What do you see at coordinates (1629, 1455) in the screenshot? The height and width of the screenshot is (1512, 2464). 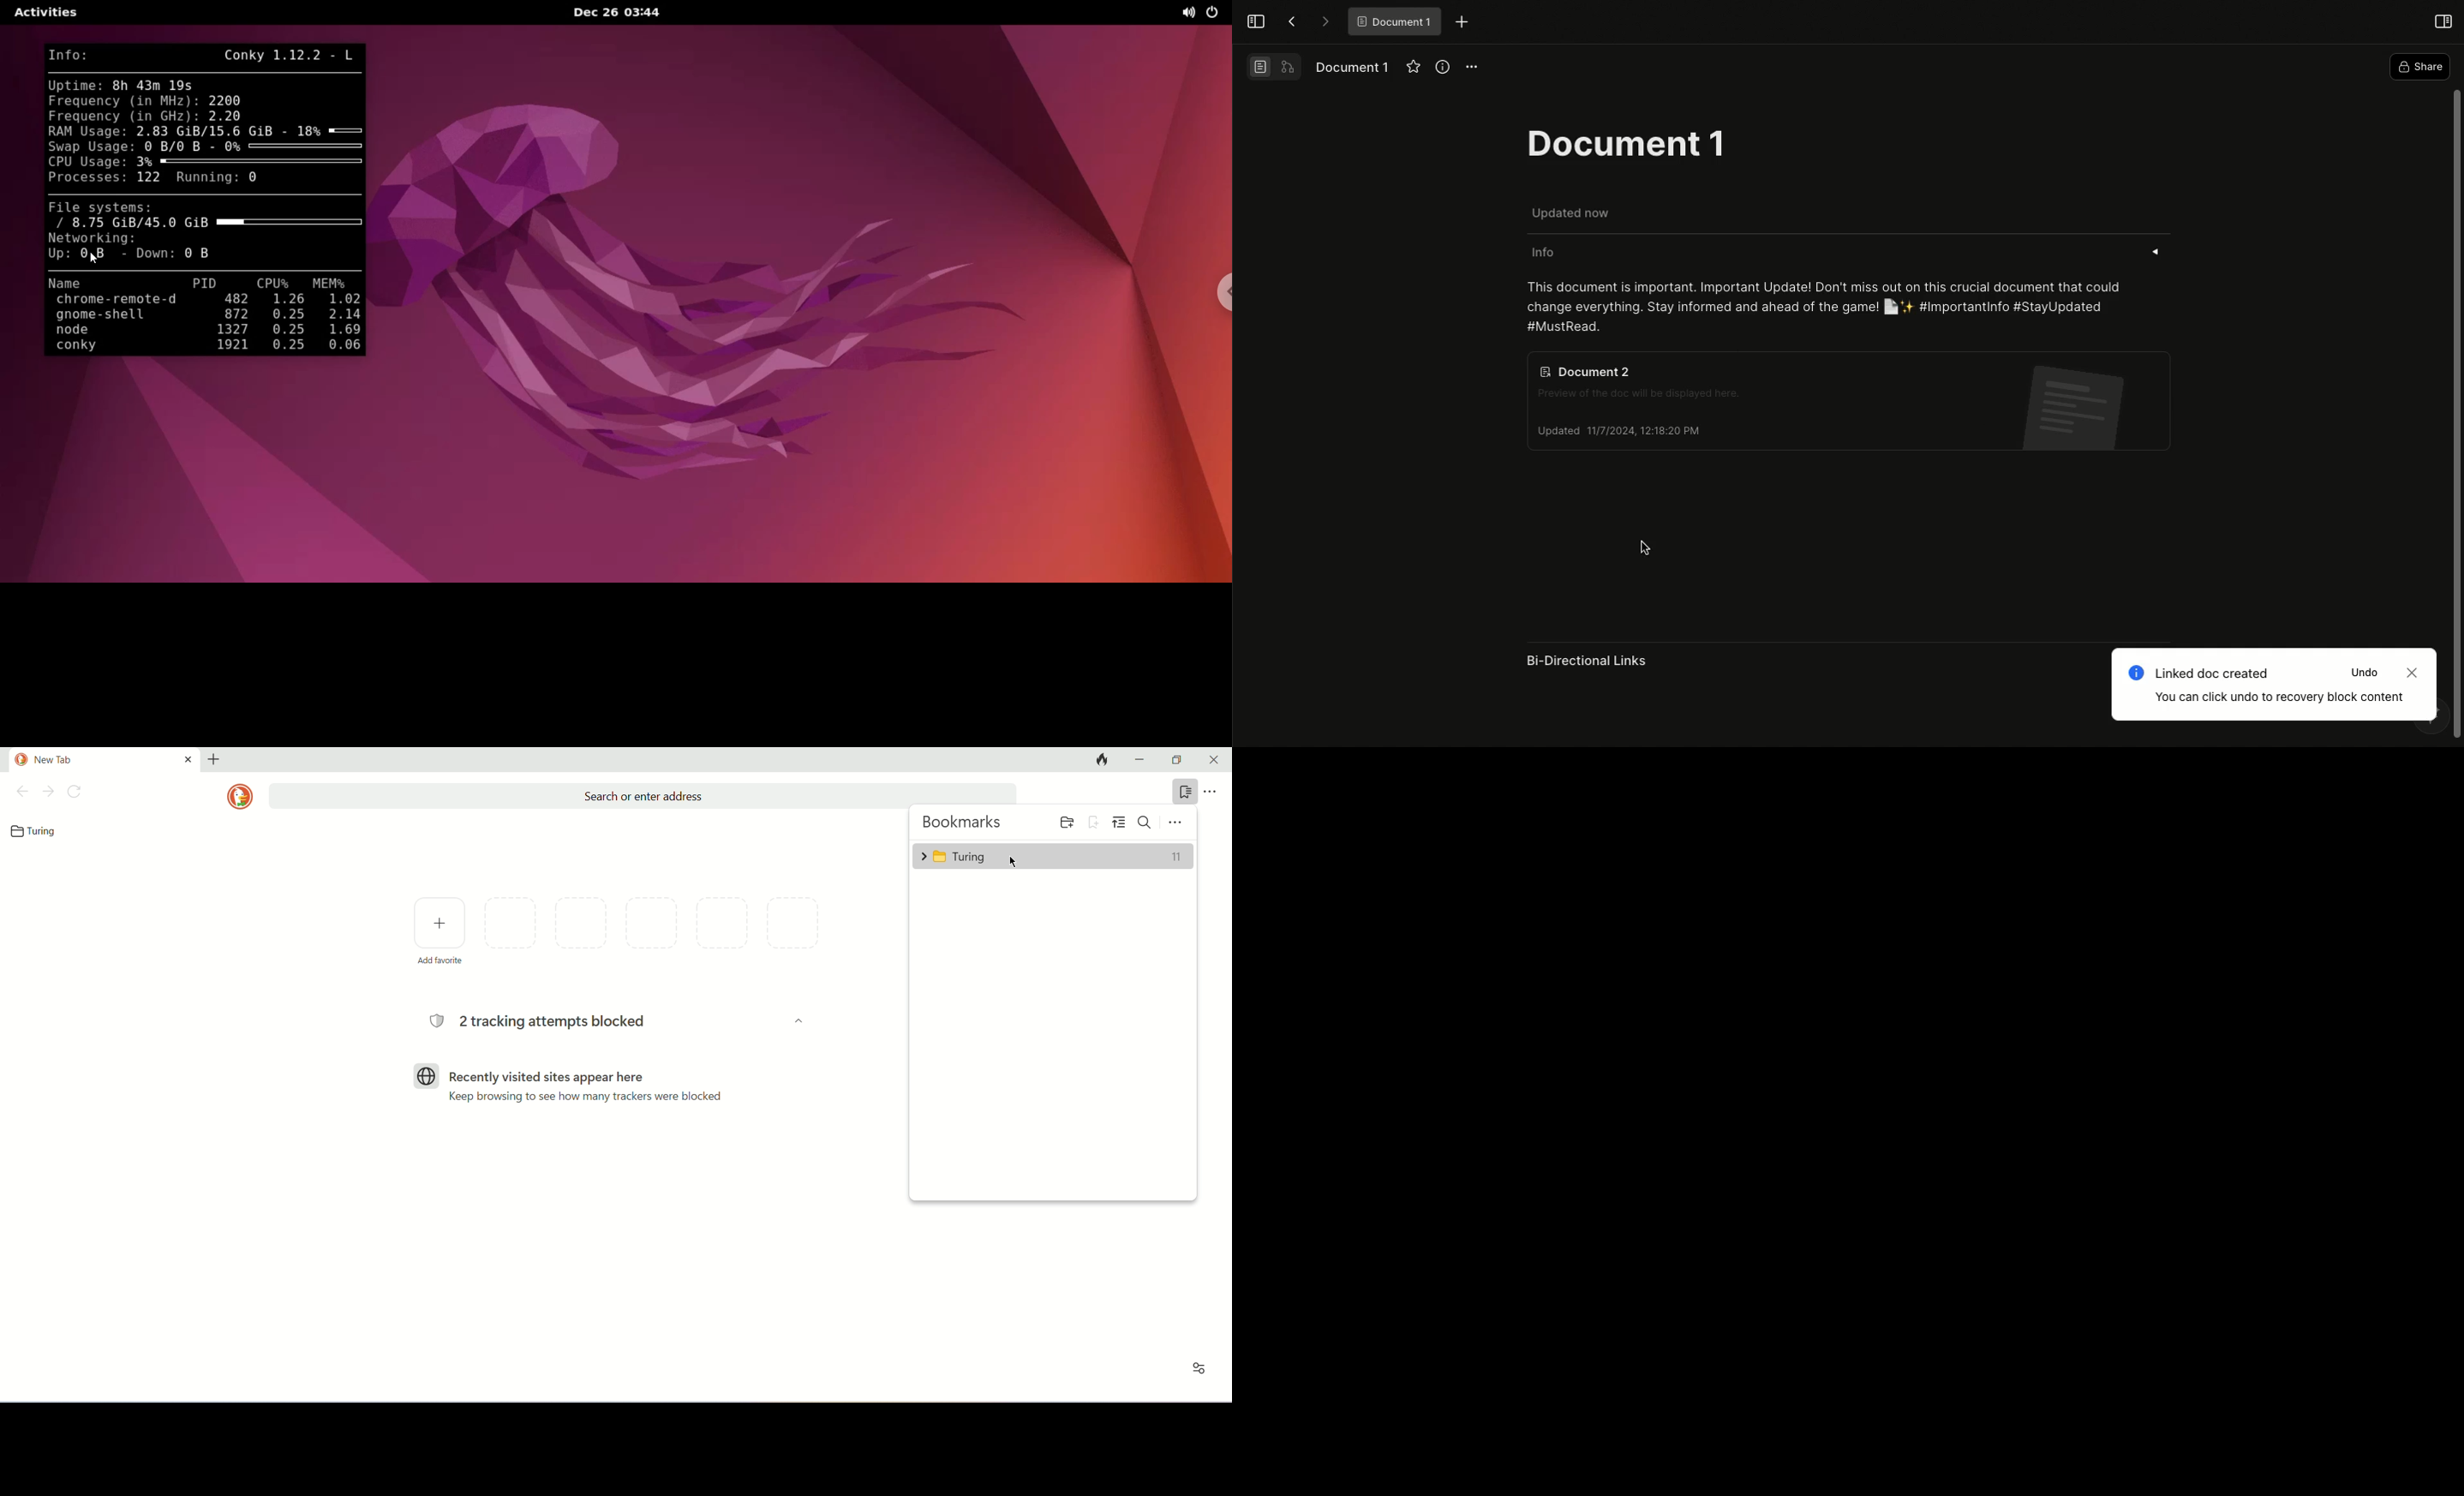 I see `Down` at bounding box center [1629, 1455].